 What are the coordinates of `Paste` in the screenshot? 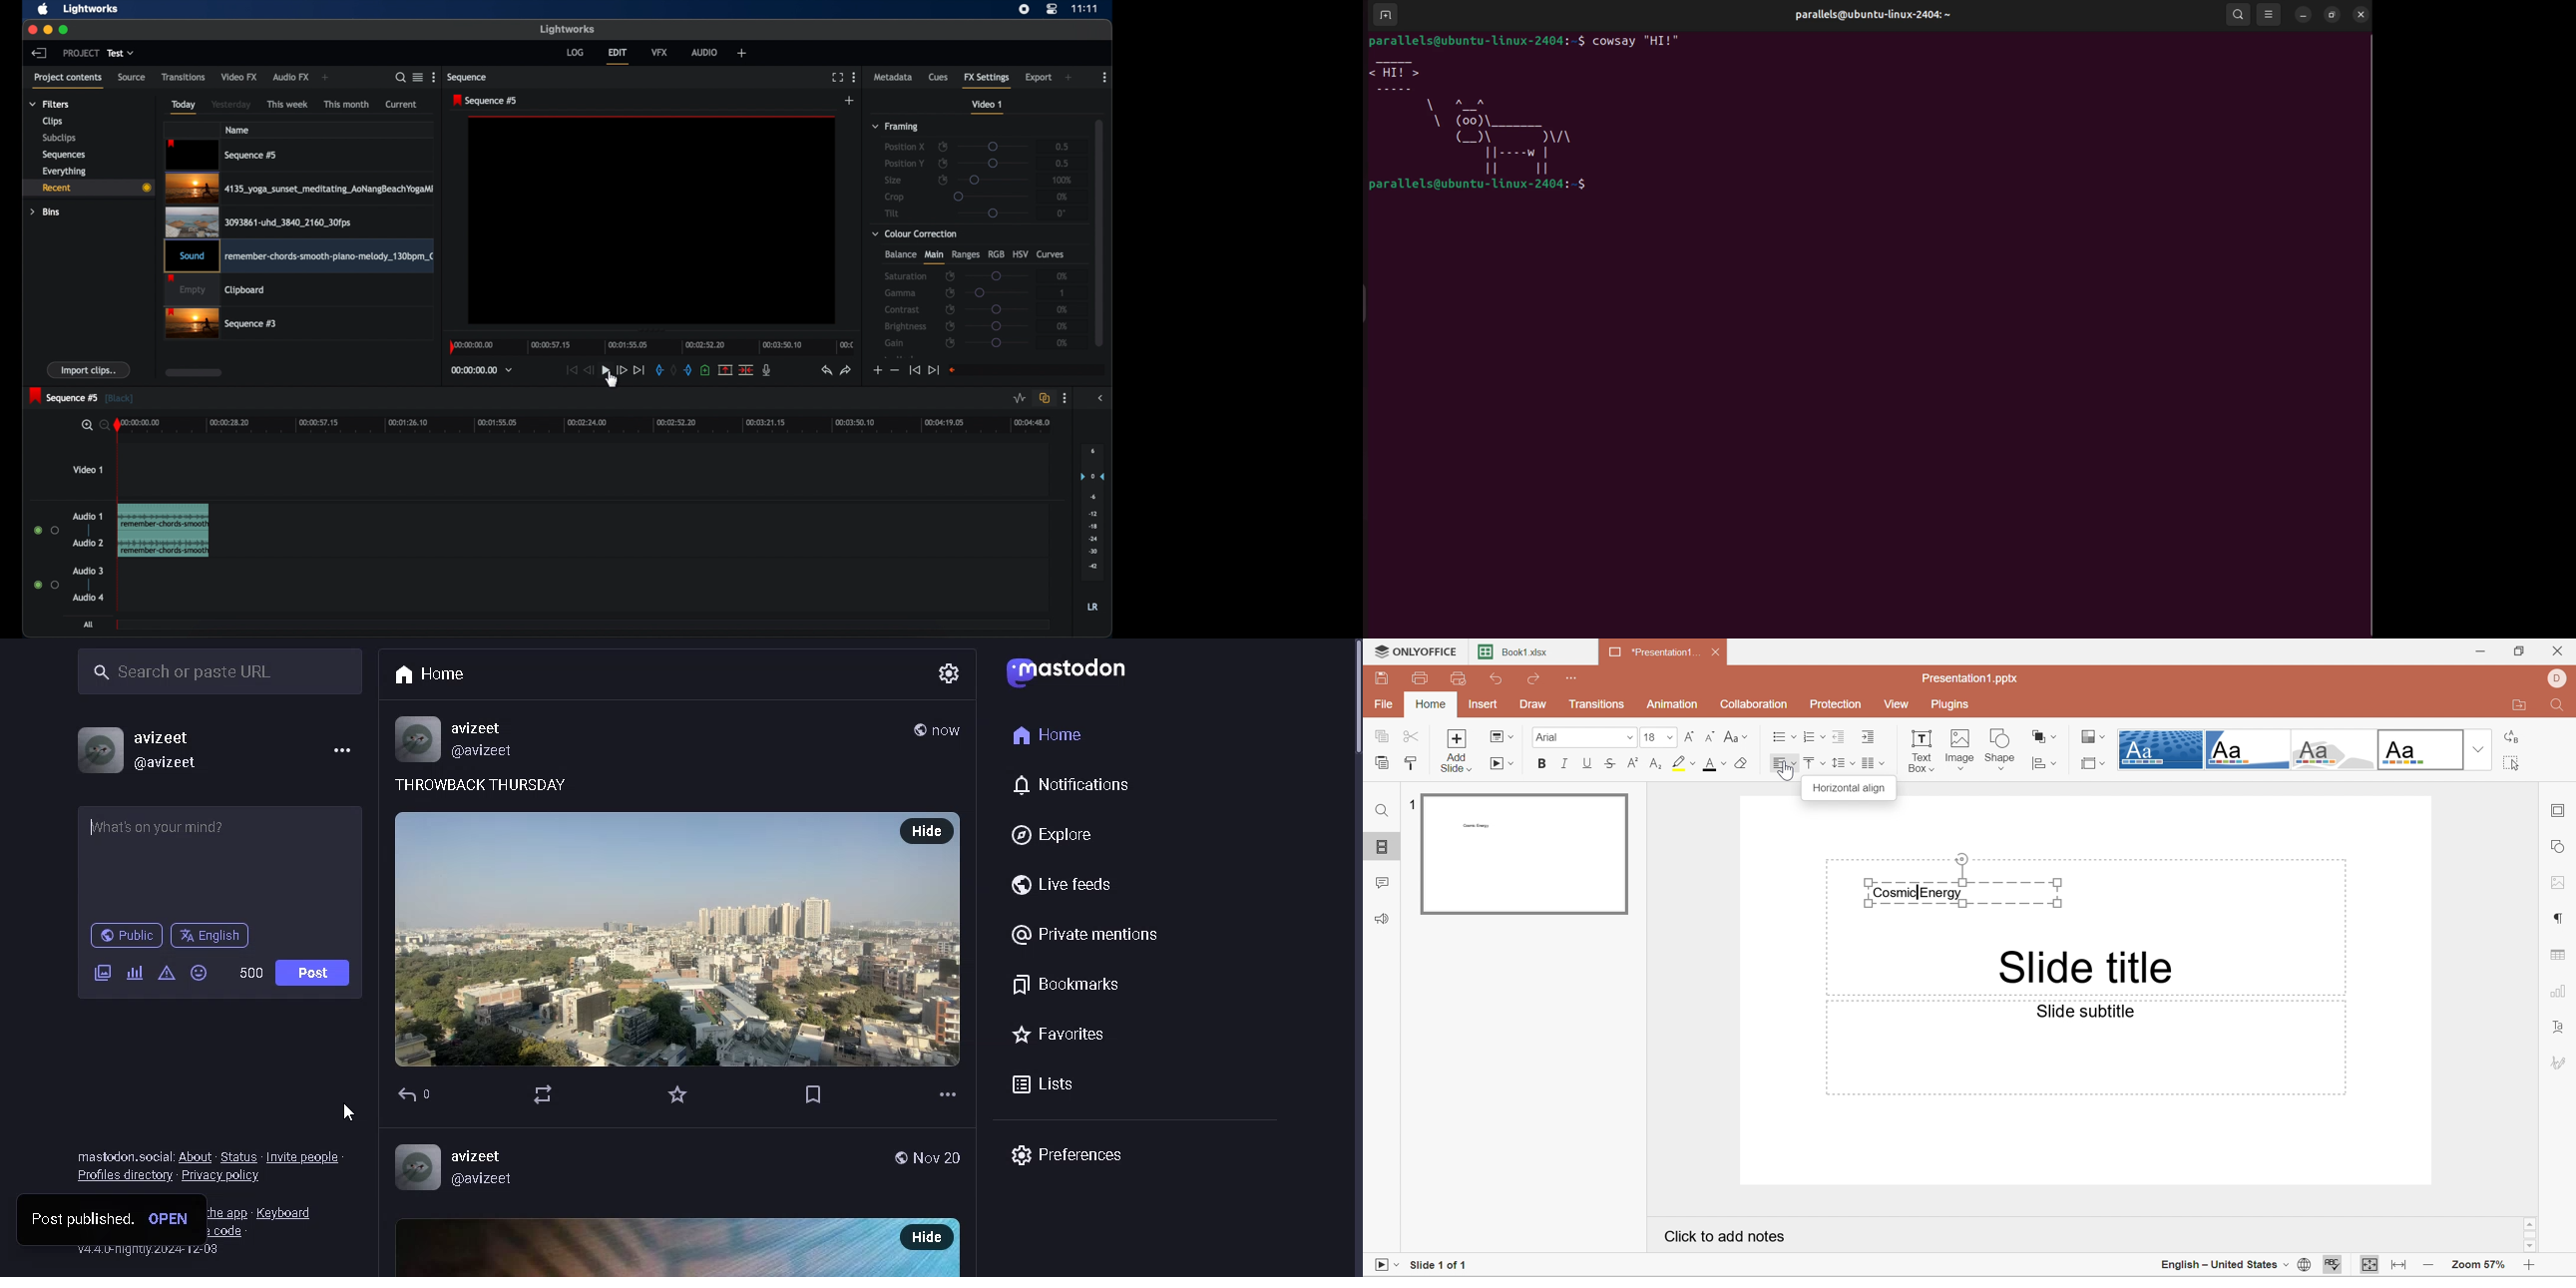 It's located at (1384, 764).